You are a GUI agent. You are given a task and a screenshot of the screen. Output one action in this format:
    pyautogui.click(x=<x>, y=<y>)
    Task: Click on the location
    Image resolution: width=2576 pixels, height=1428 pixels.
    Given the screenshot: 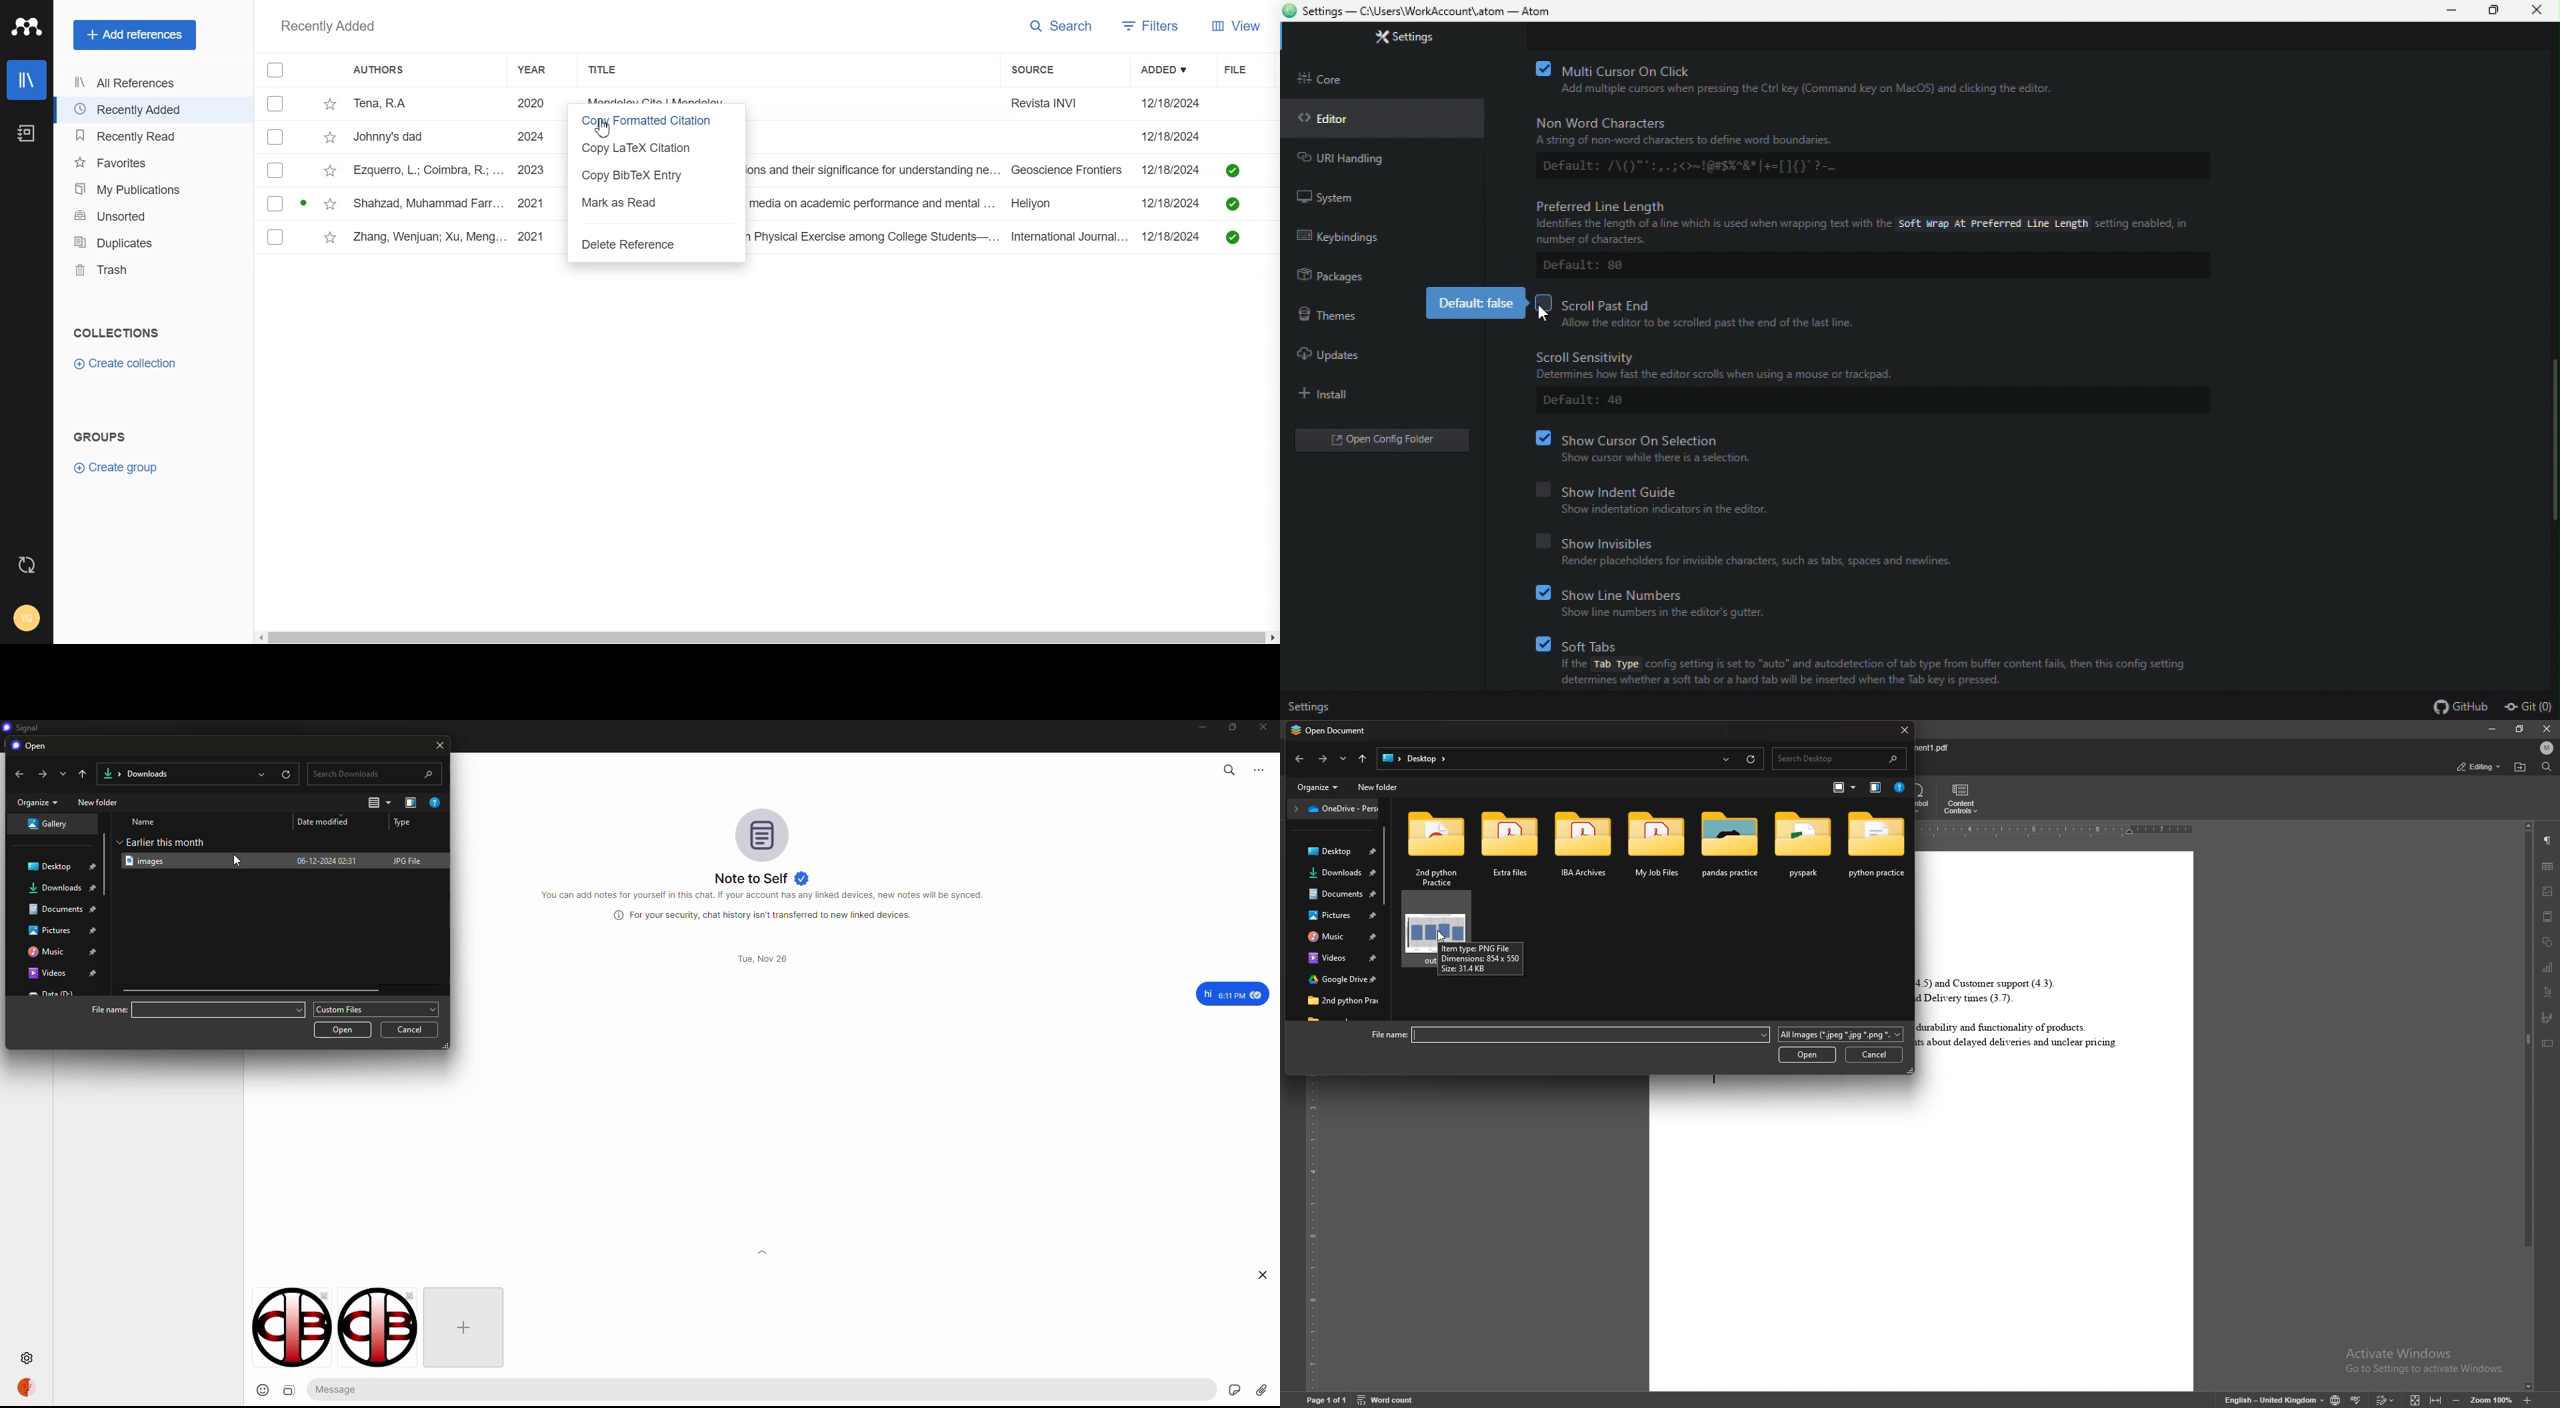 What is the action you would take?
    pyautogui.click(x=46, y=951)
    